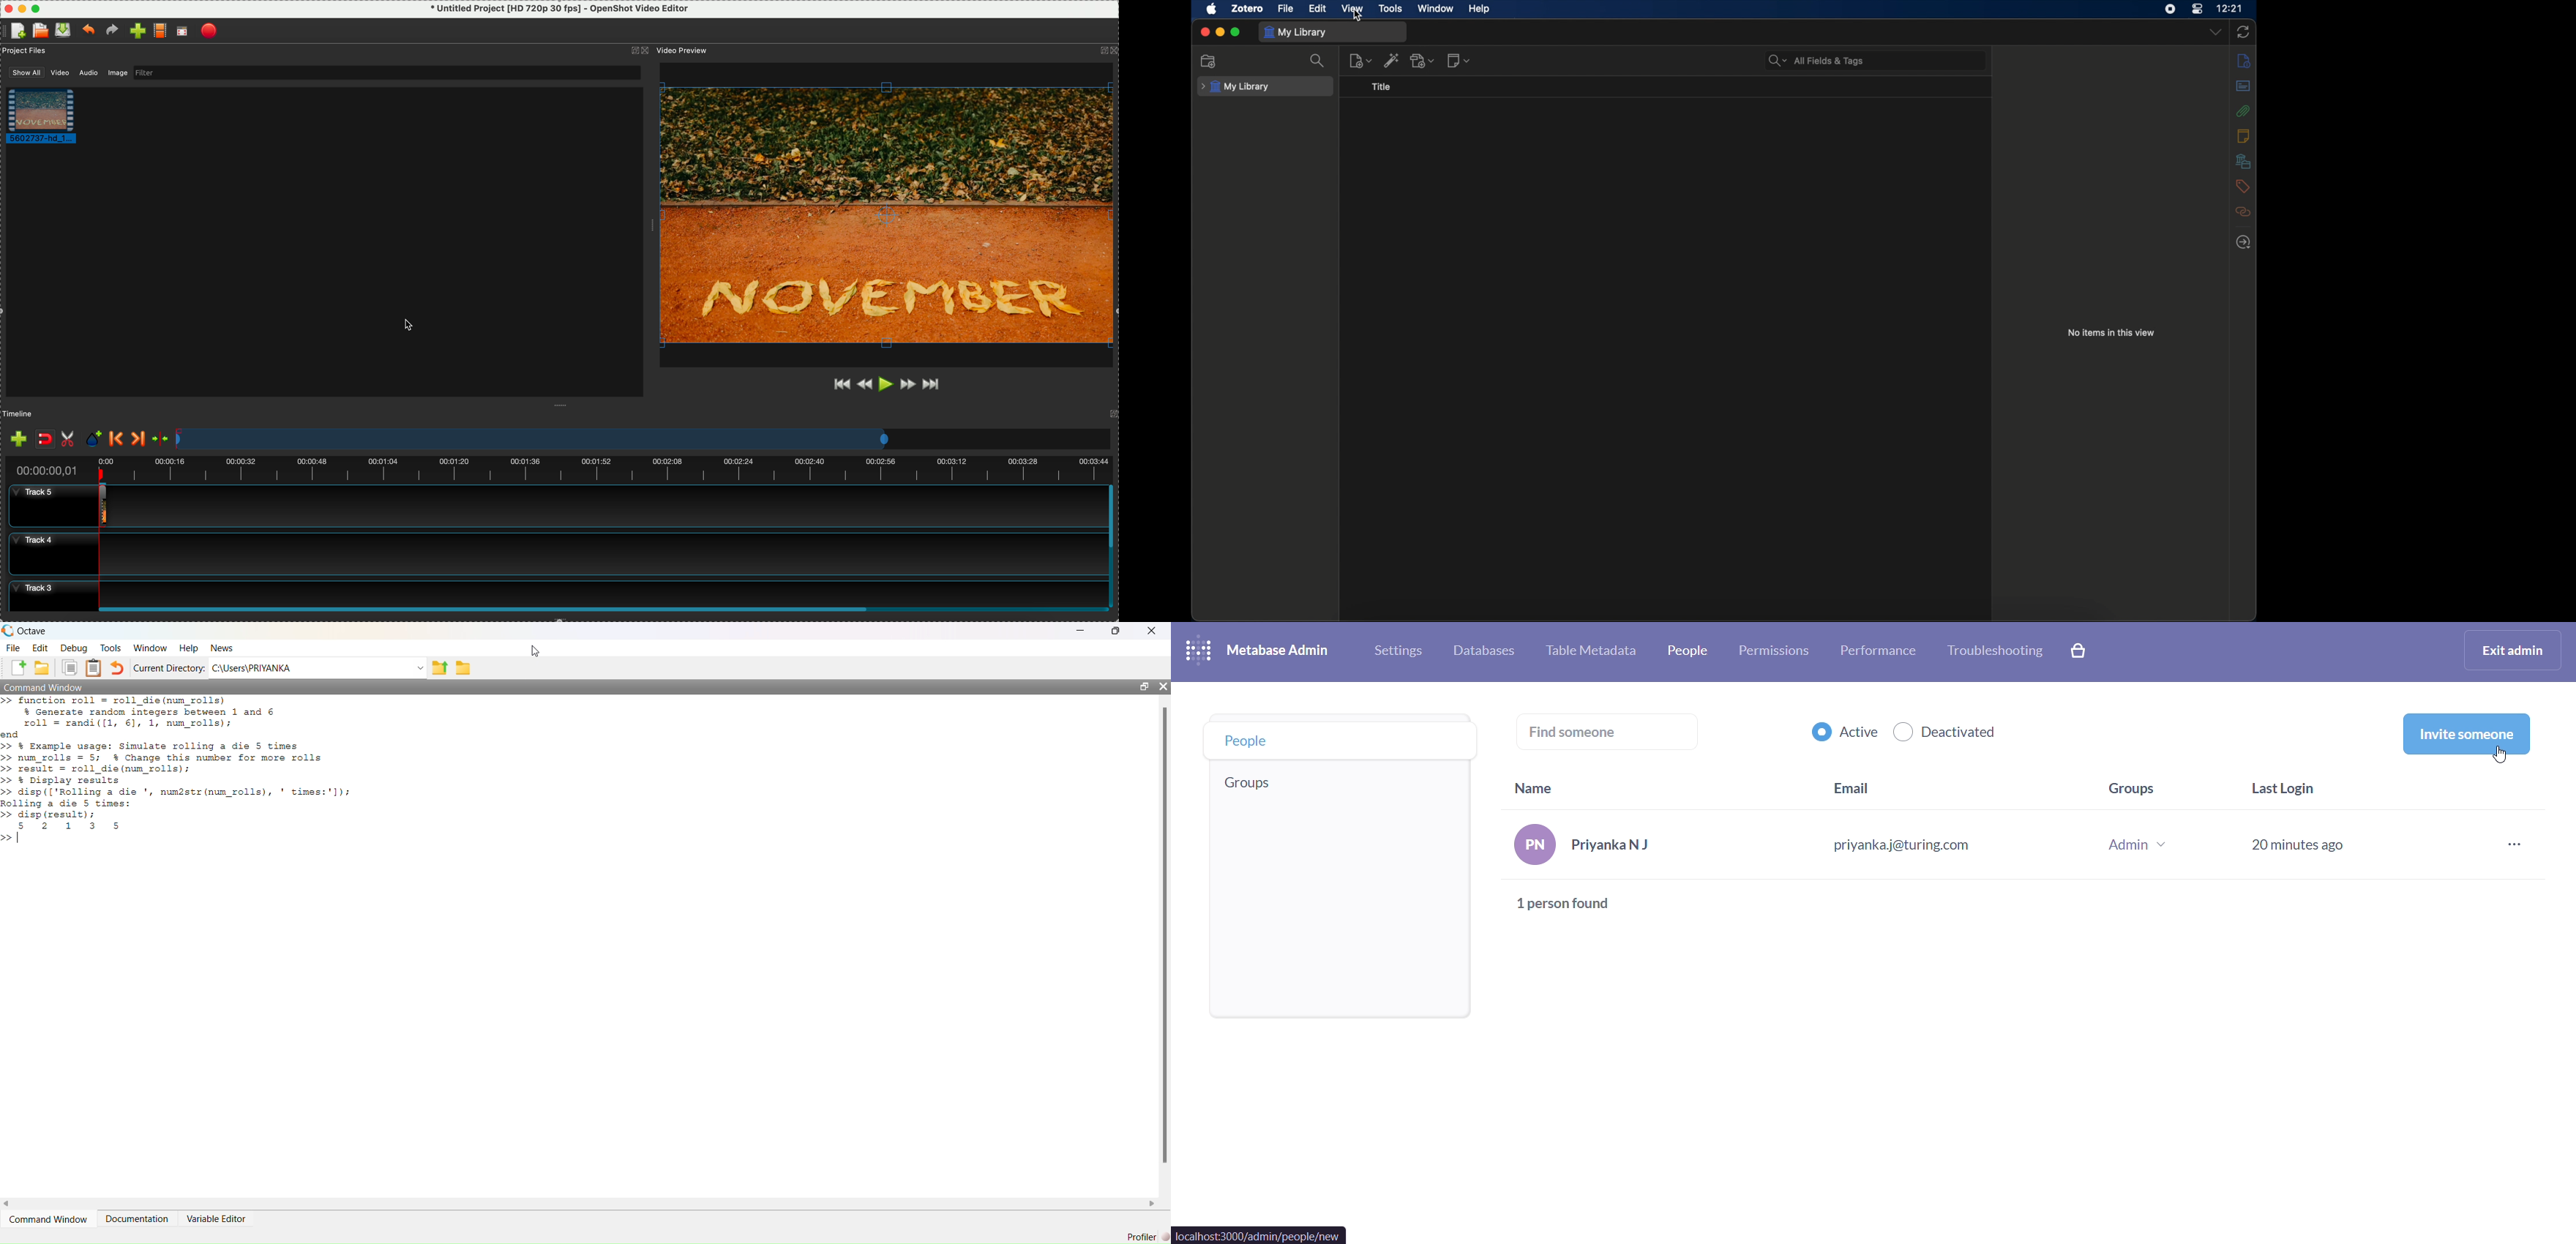 The height and width of the screenshot is (1260, 2576). I want to click on no items in this view, so click(2110, 333).